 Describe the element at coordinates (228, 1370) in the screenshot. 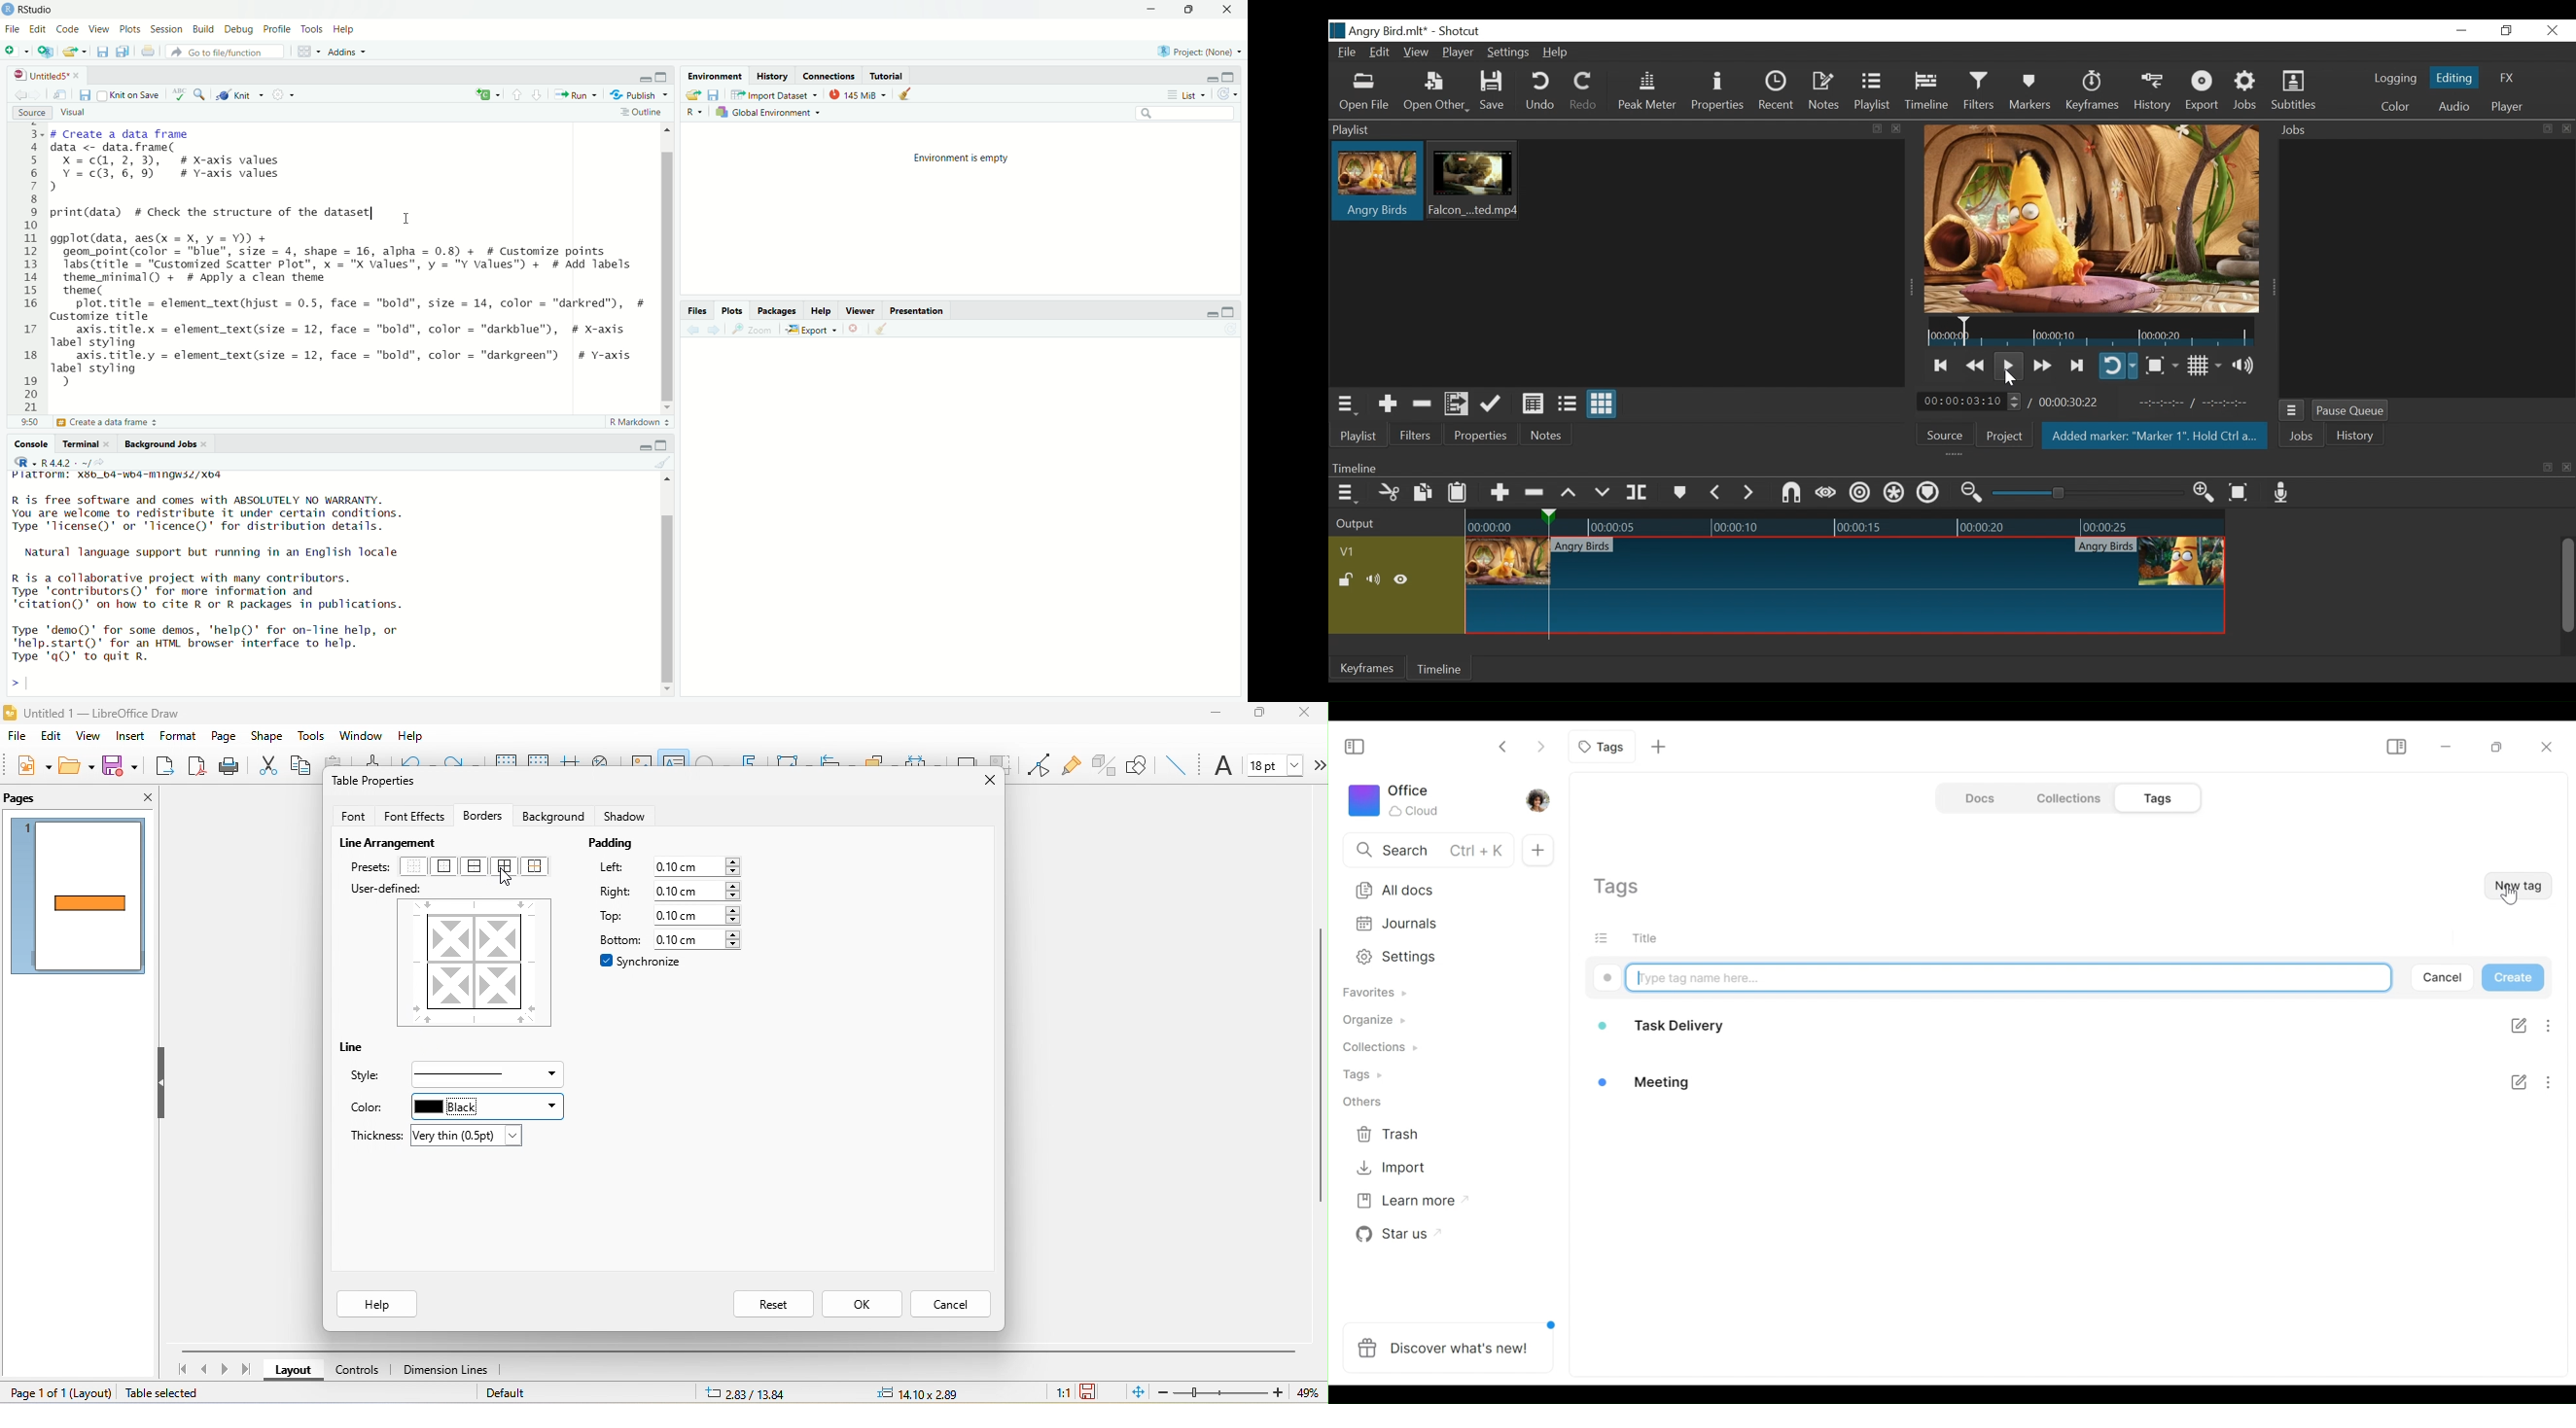

I see `next page` at that location.